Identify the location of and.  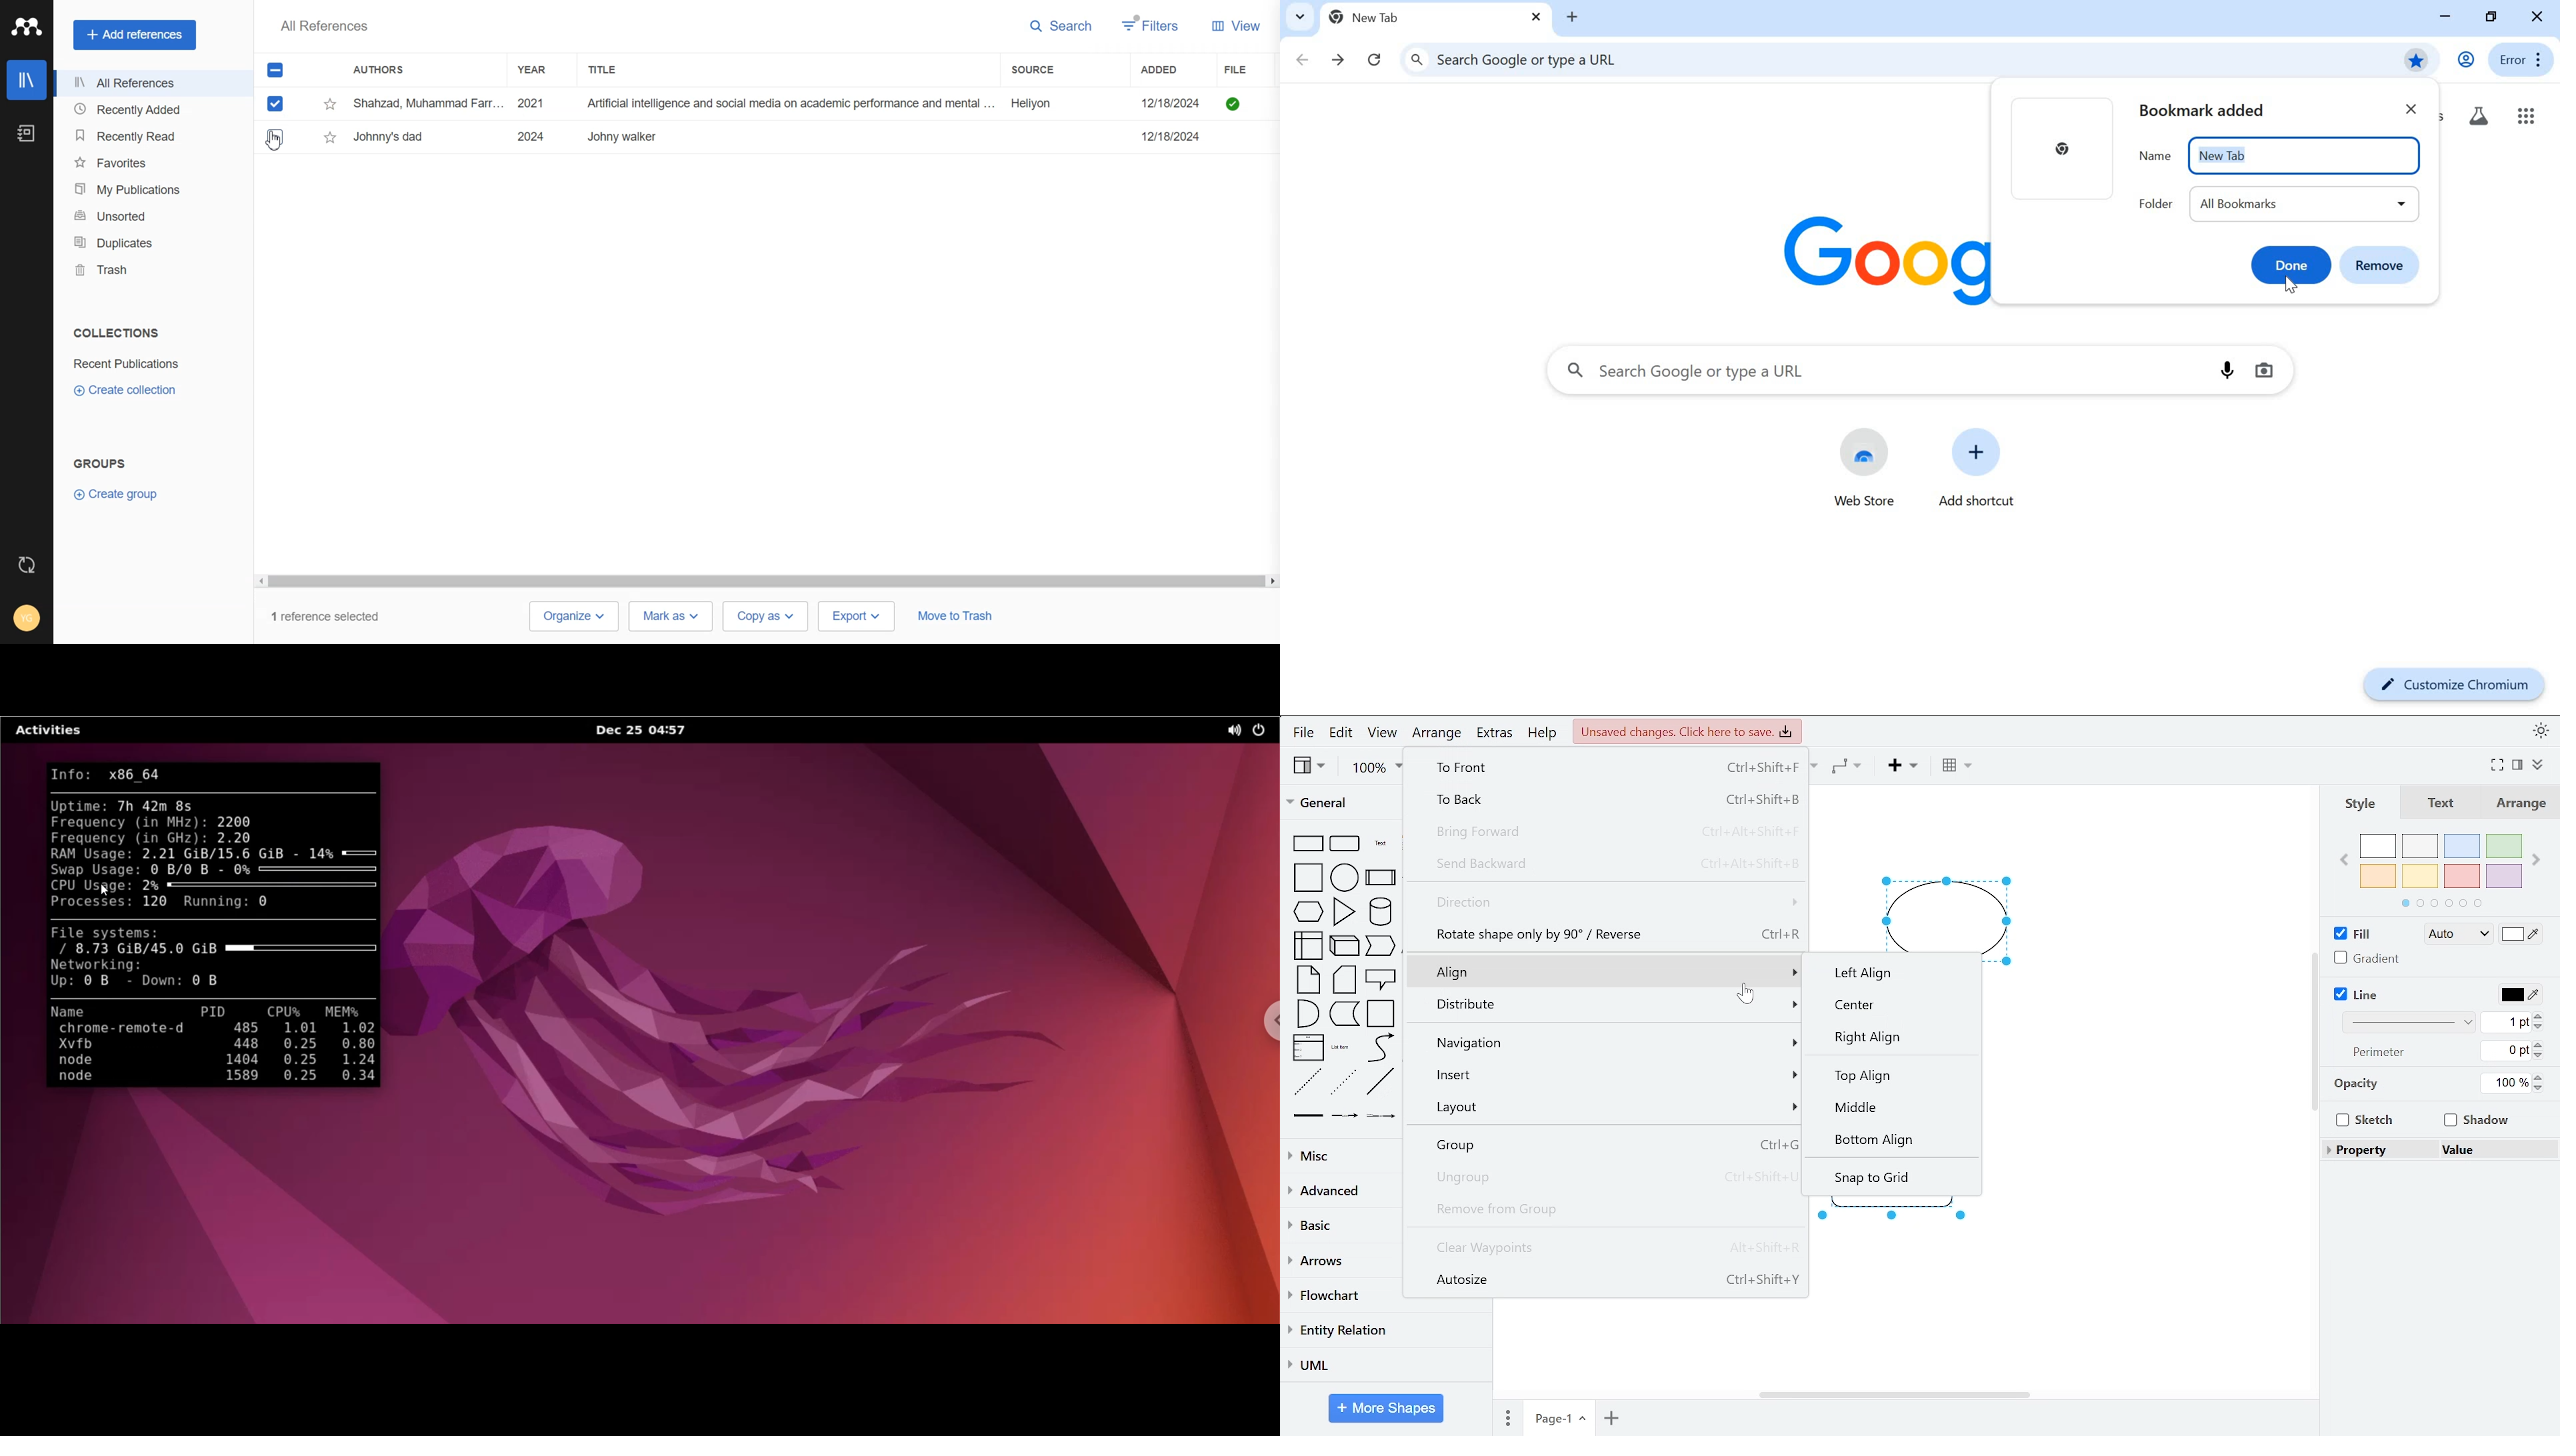
(1306, 1013).